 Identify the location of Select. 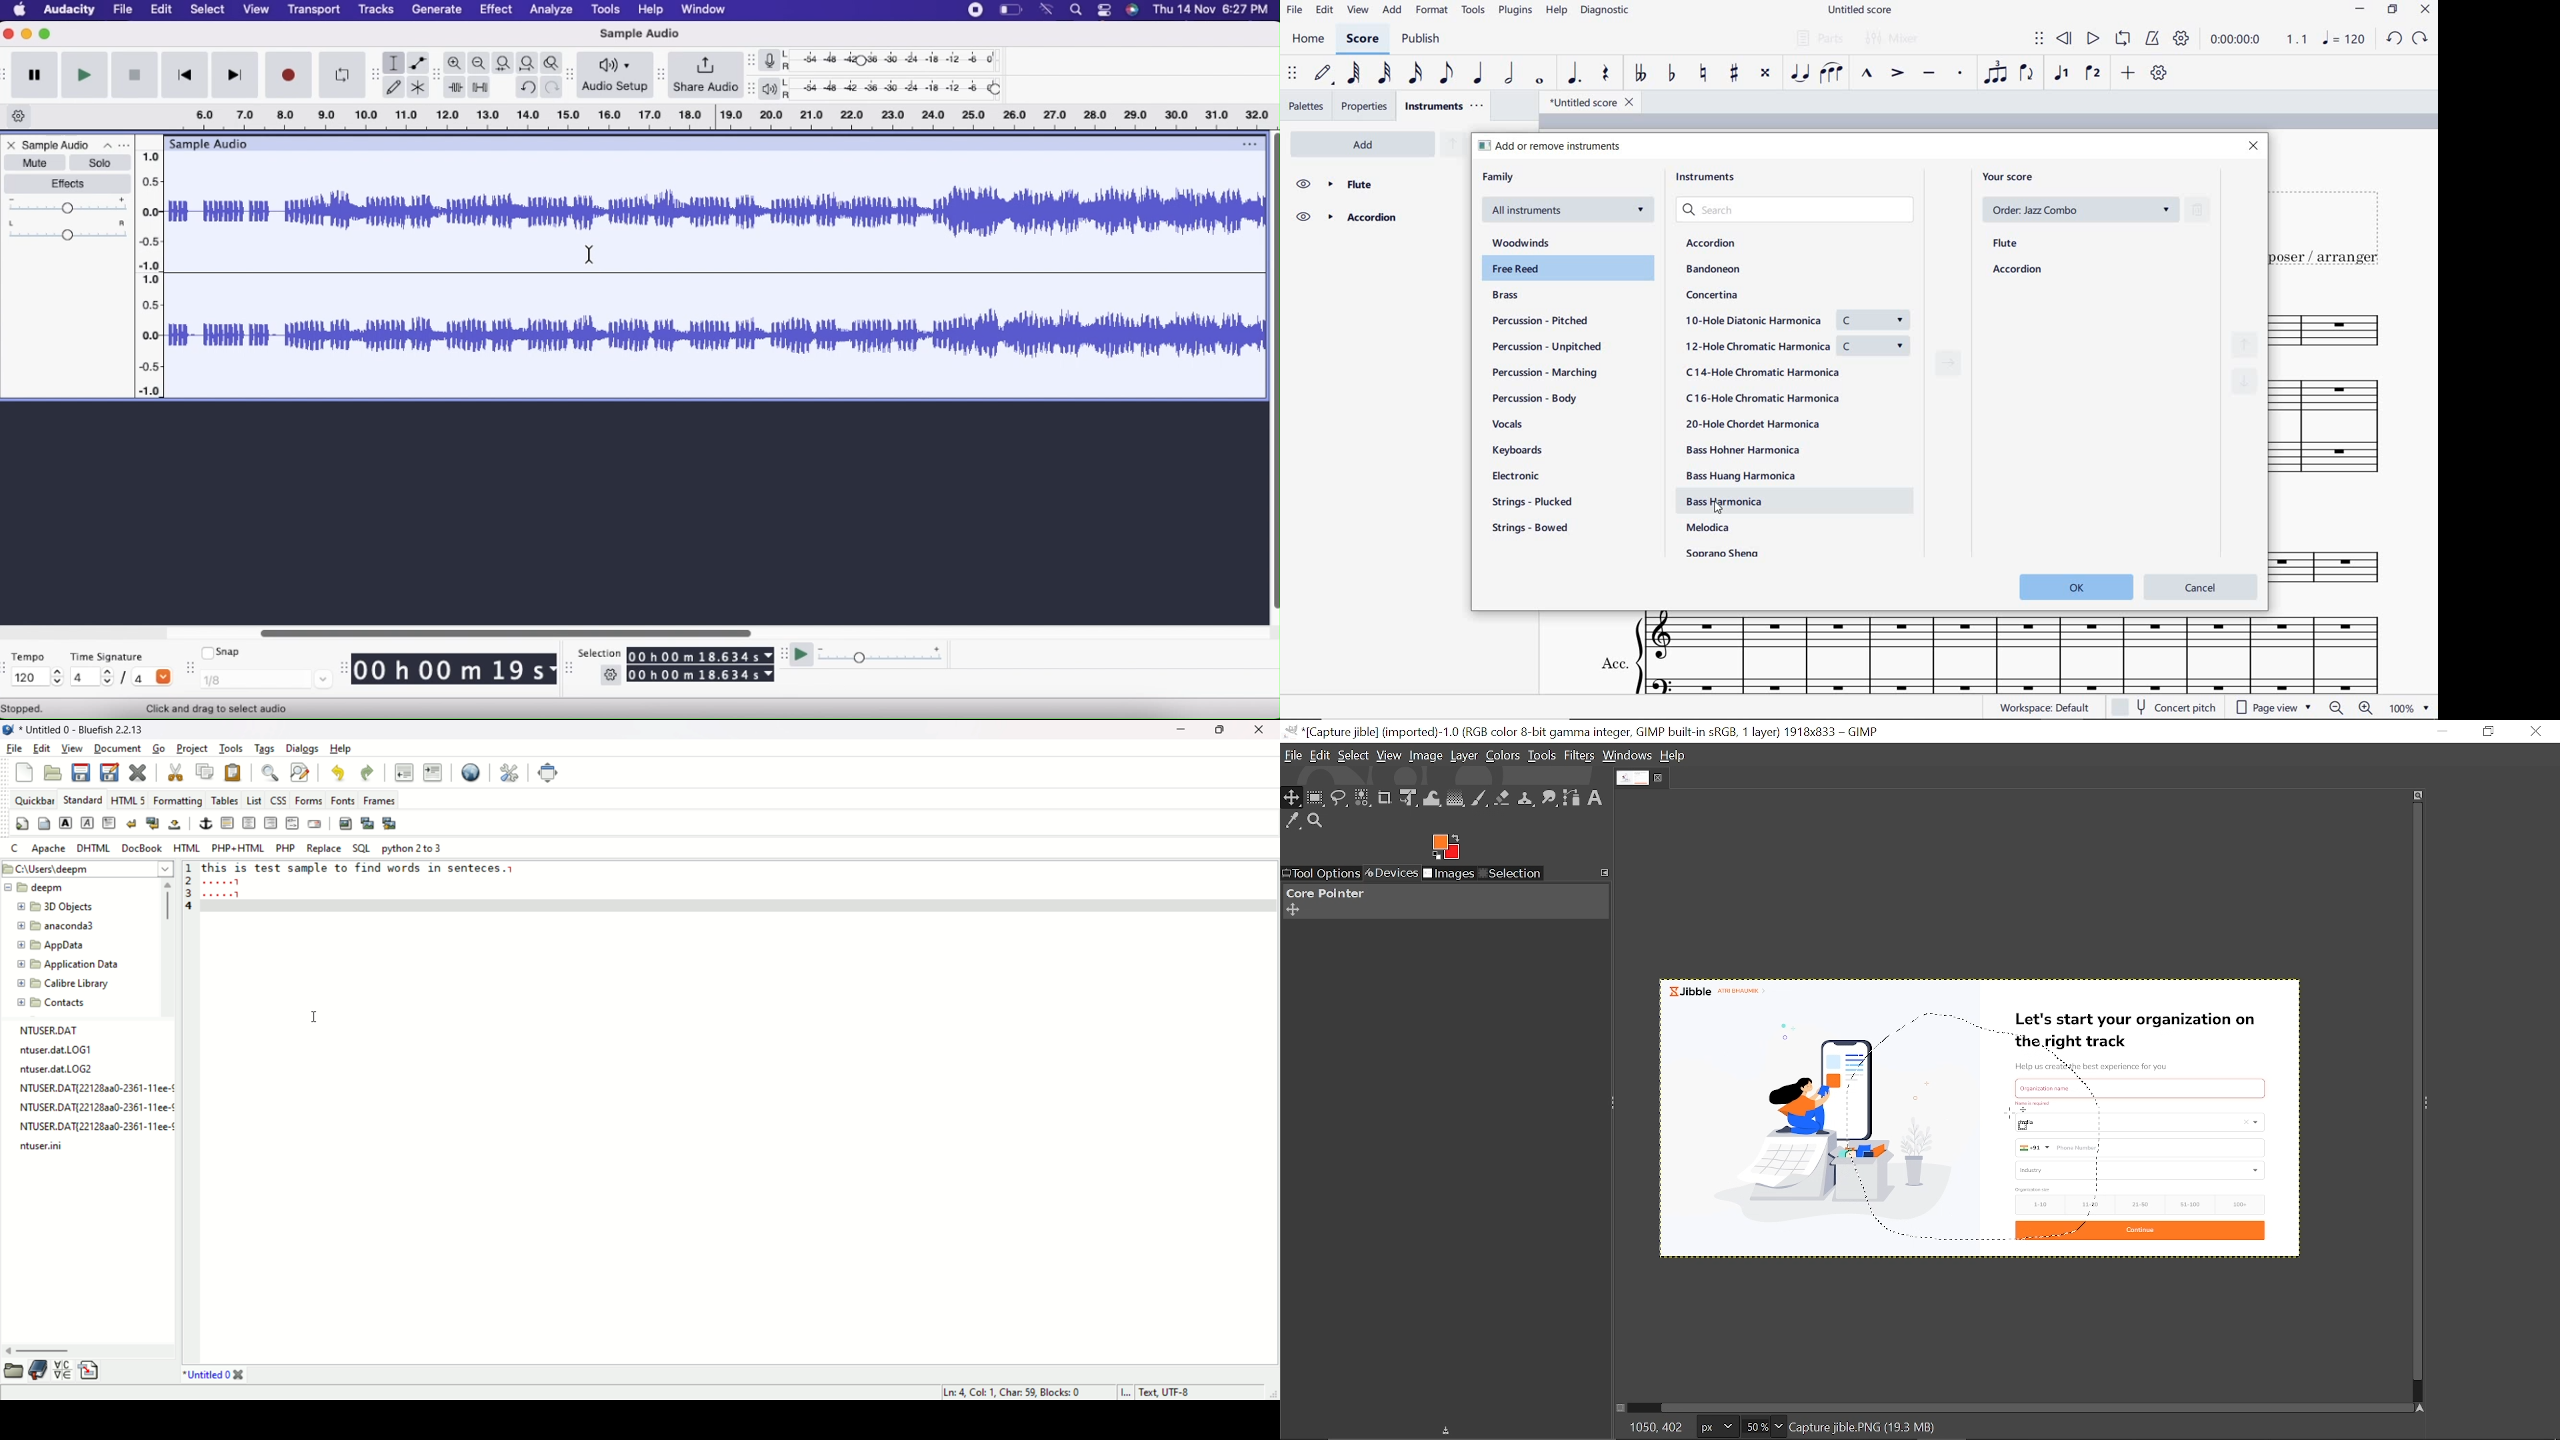
(208, 11).